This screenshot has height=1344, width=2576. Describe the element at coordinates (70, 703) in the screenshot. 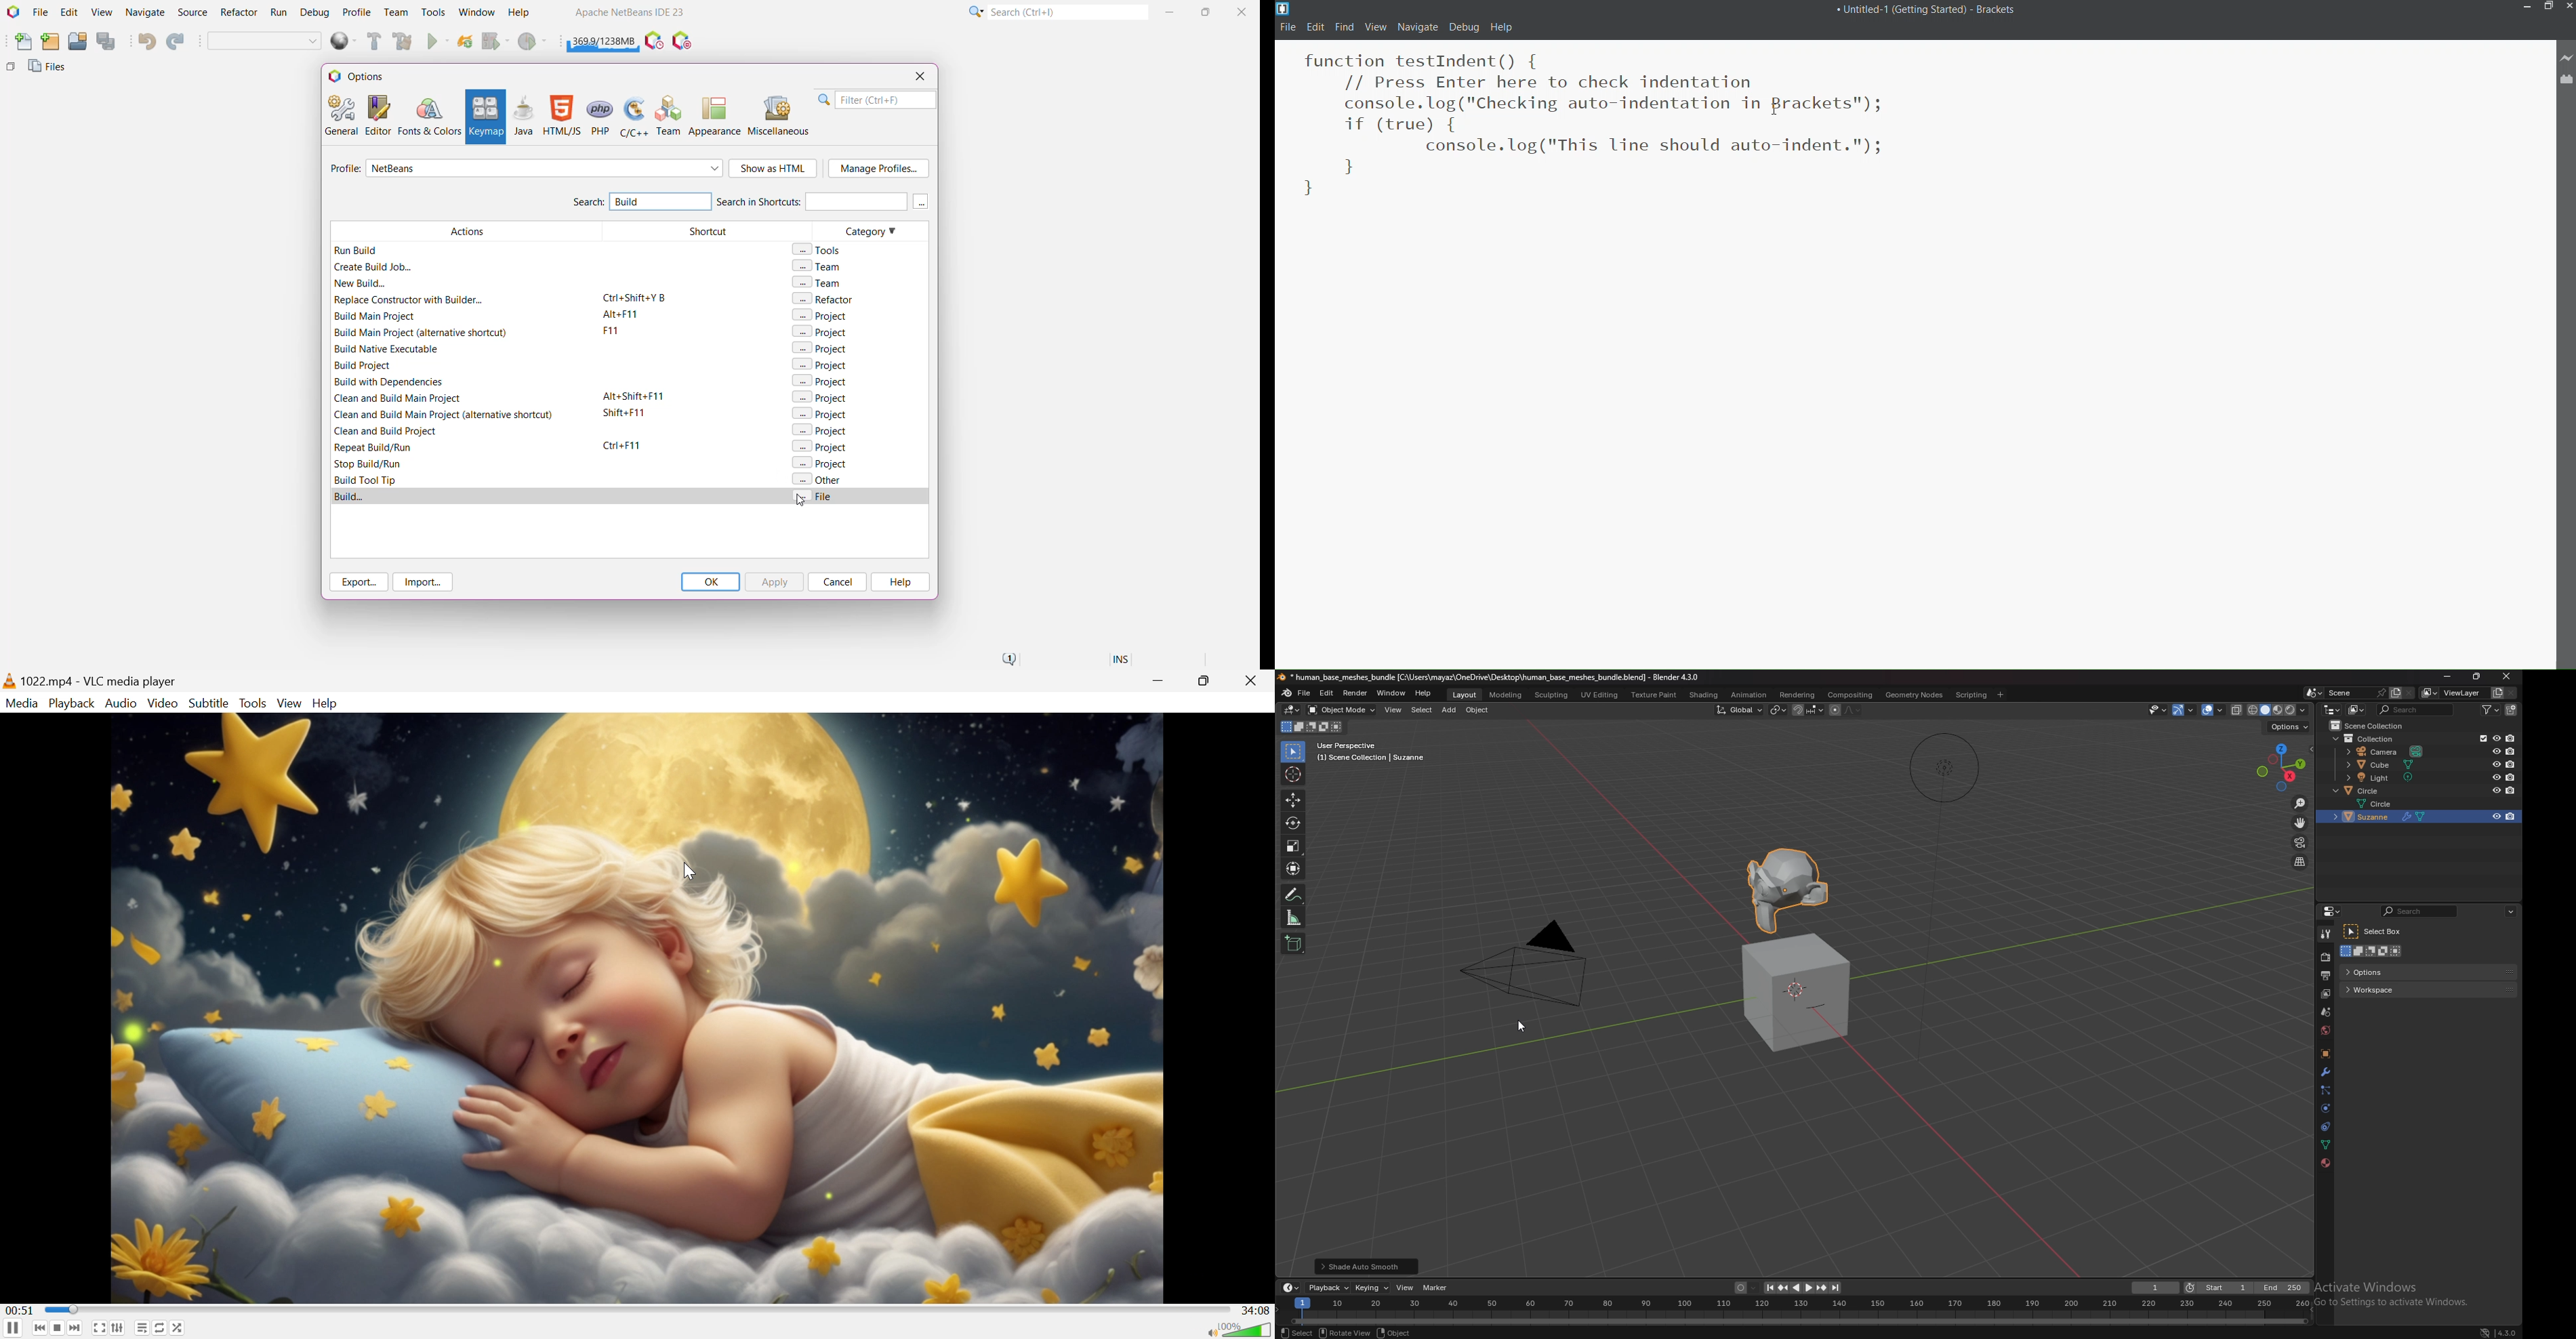

I see `Playback` at that location.